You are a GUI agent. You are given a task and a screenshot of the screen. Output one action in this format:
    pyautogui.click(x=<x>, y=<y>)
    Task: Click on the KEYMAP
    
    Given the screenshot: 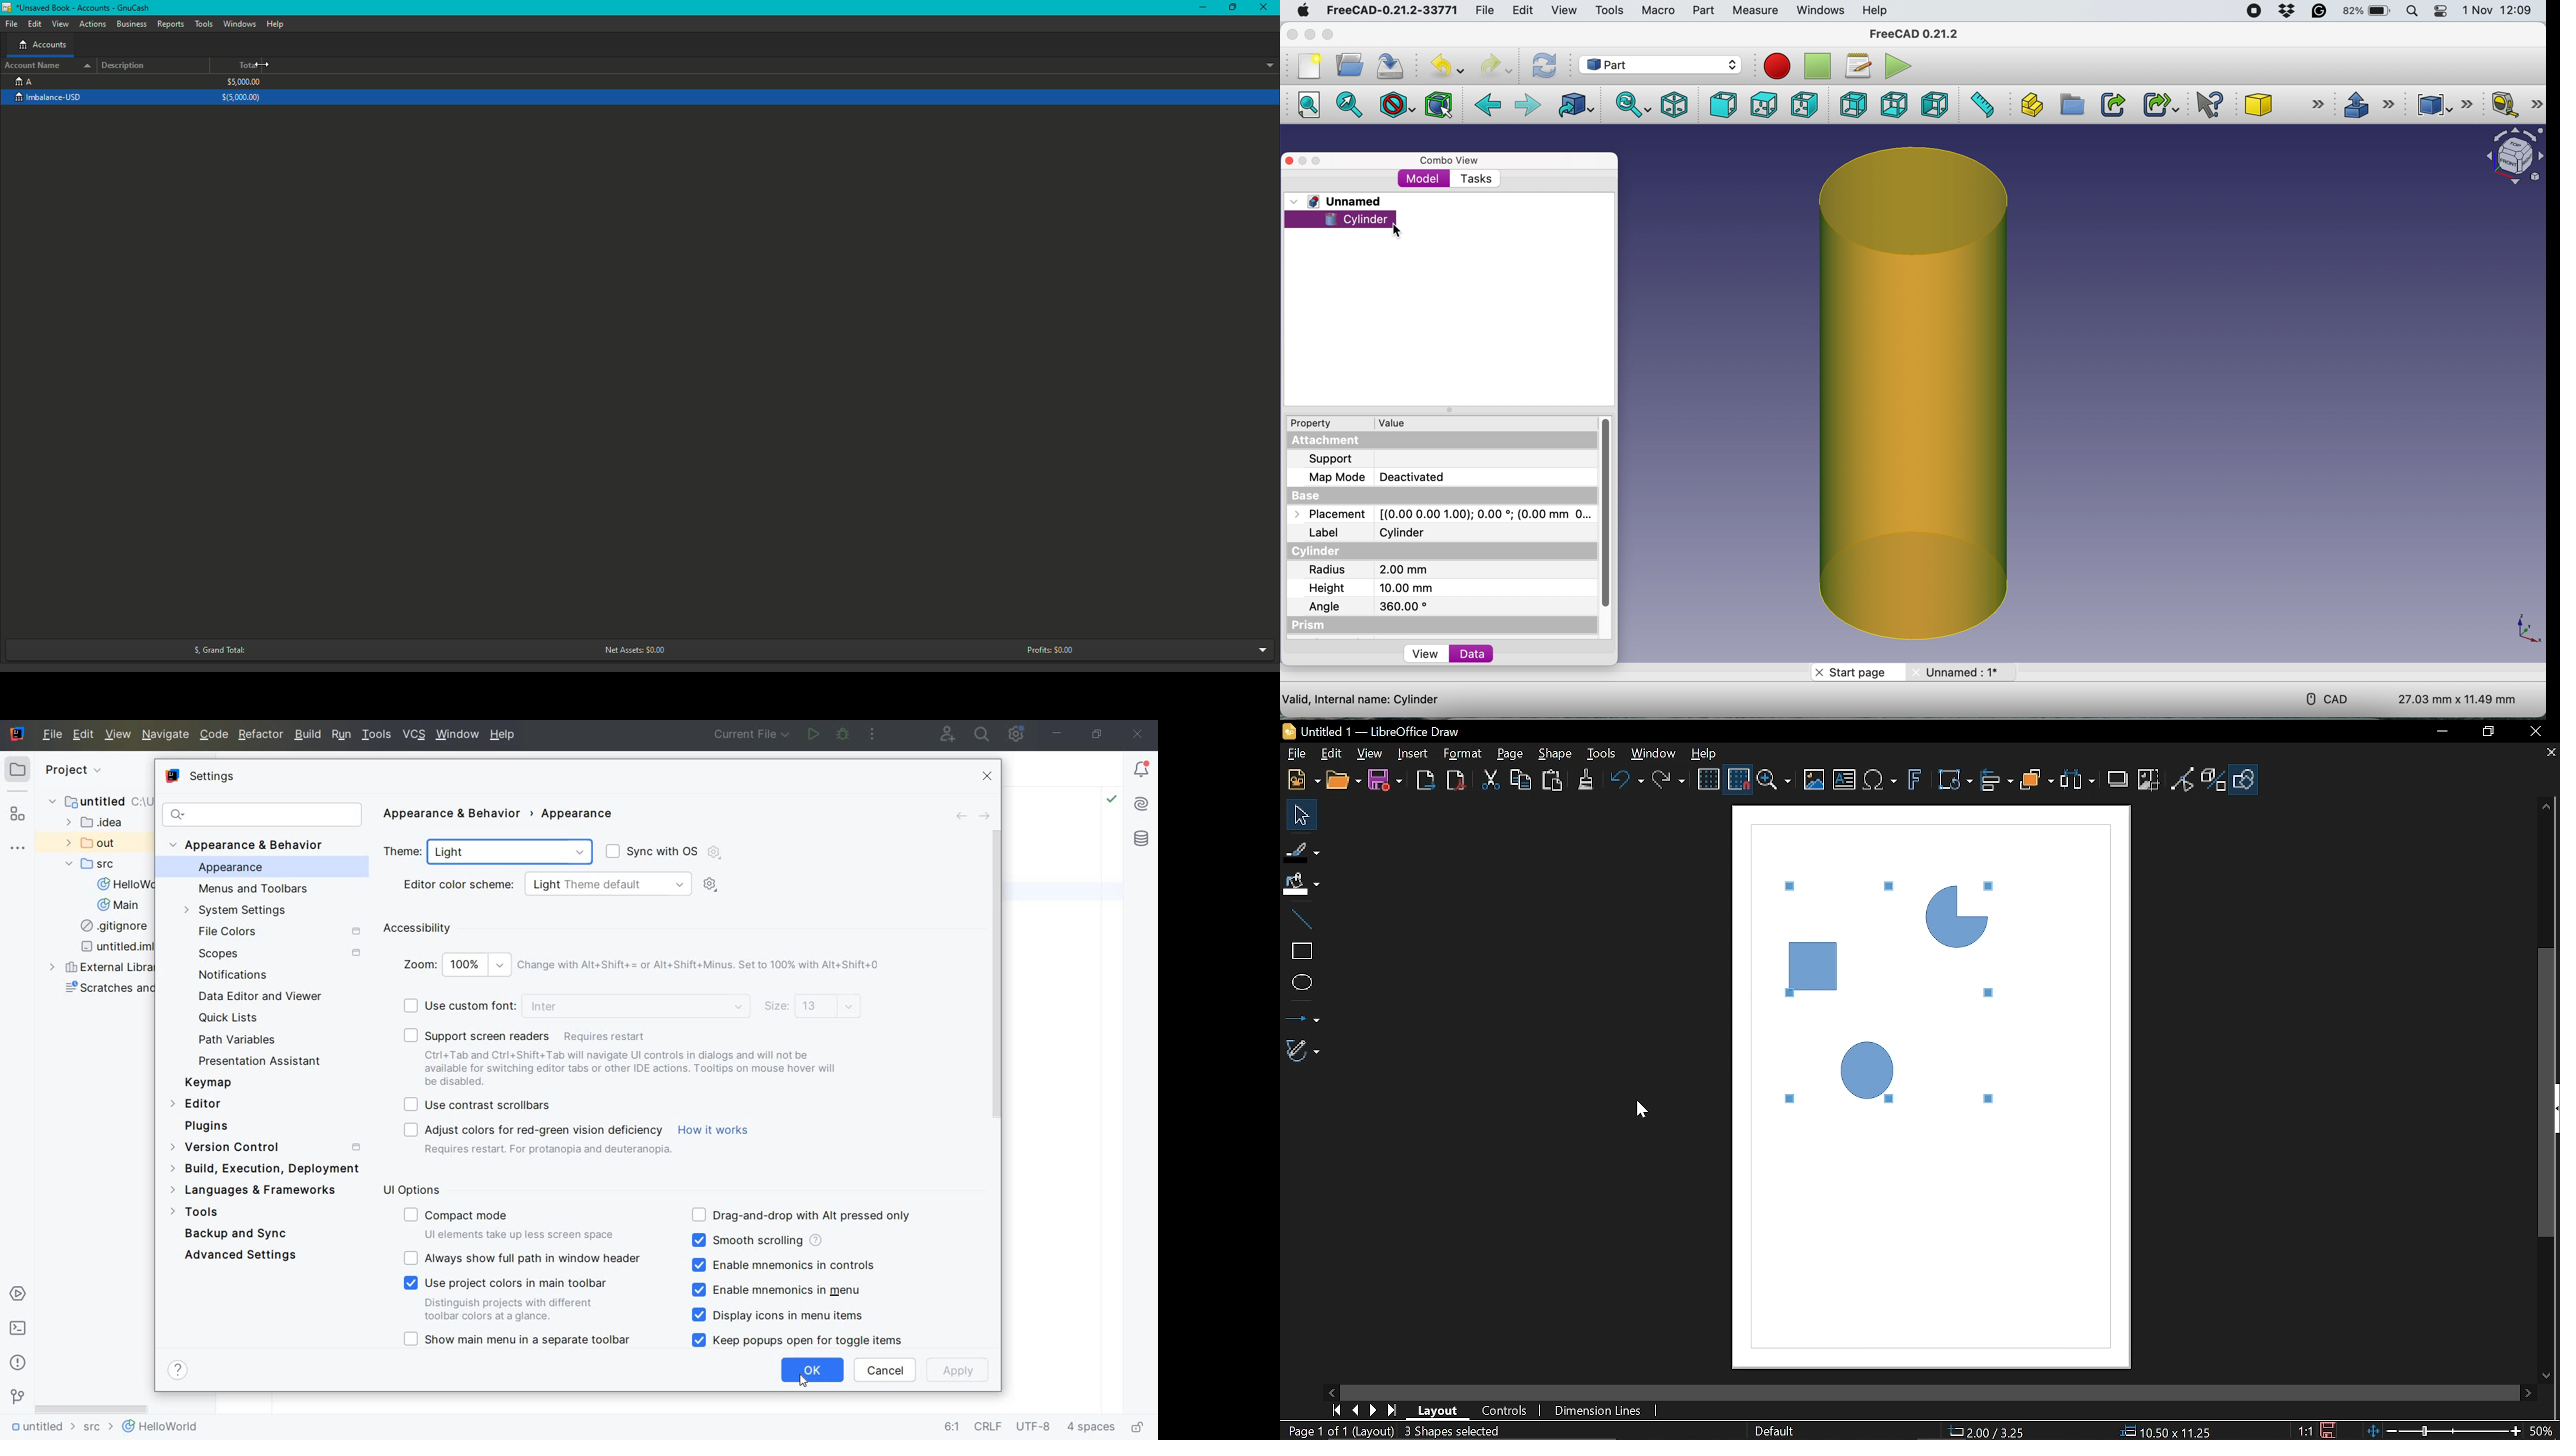 What is the action you would take?
    pyautogui.click(x=212, y=1082)
    